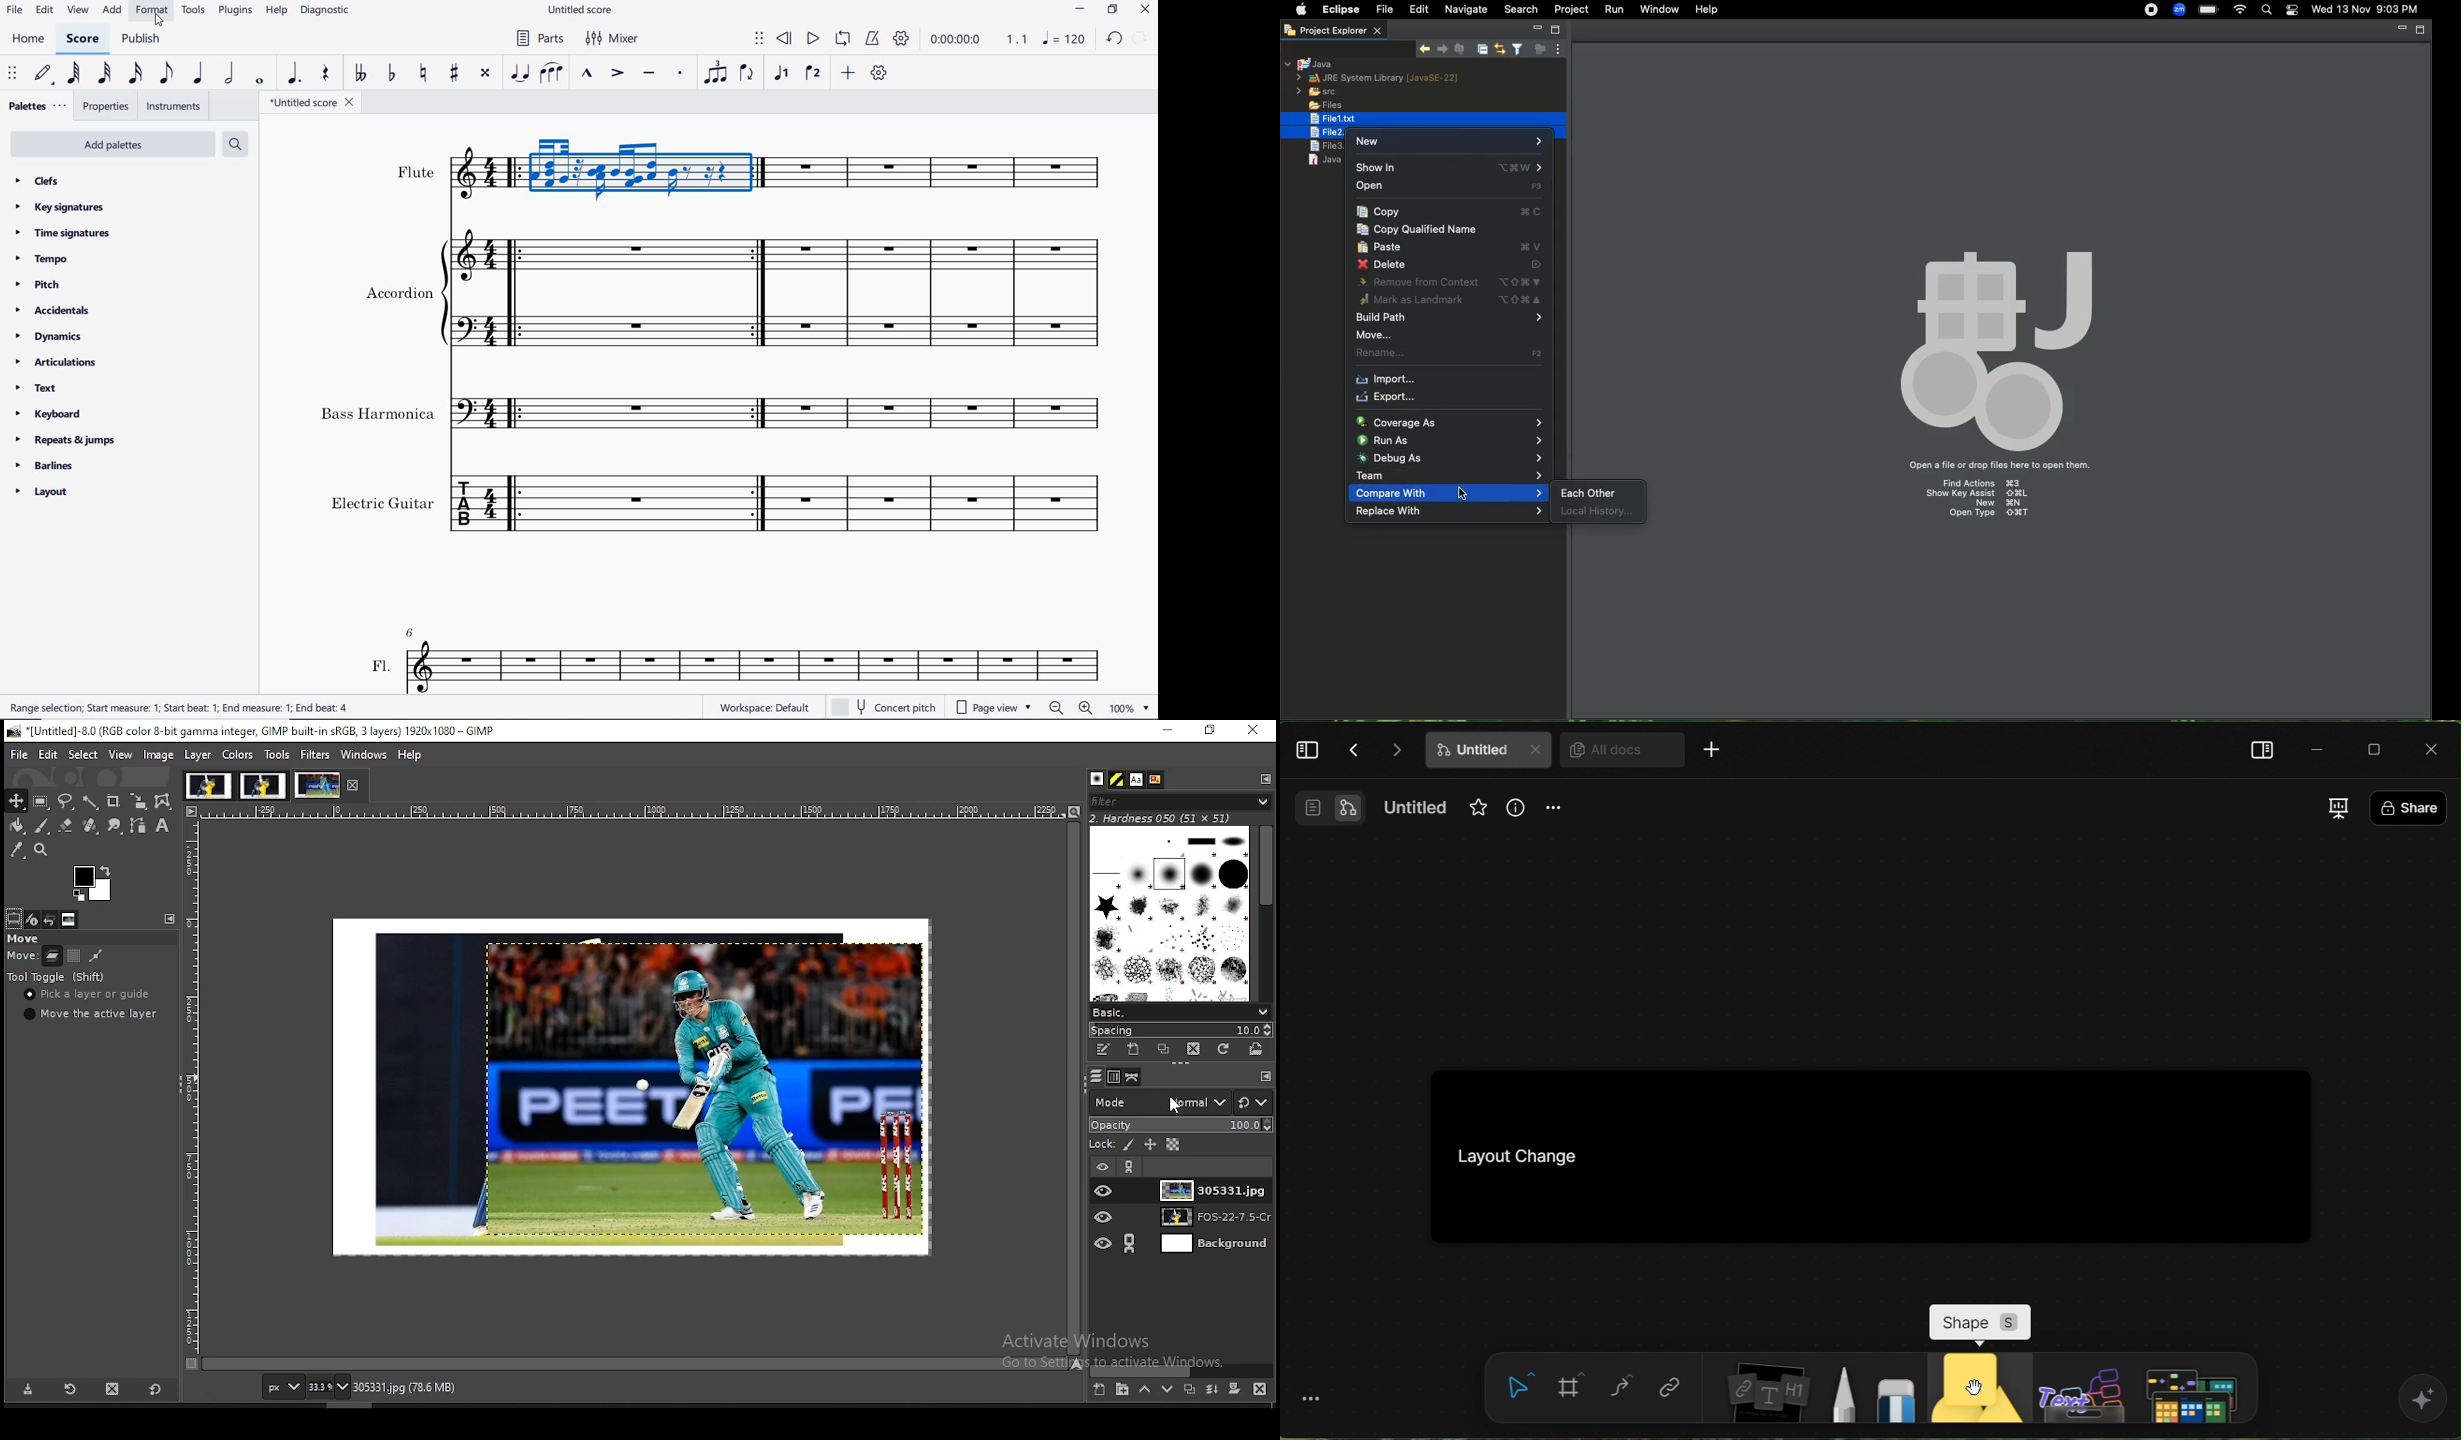 The image size is (2464, 1456). I want to click on staccato, so click(681, 76).